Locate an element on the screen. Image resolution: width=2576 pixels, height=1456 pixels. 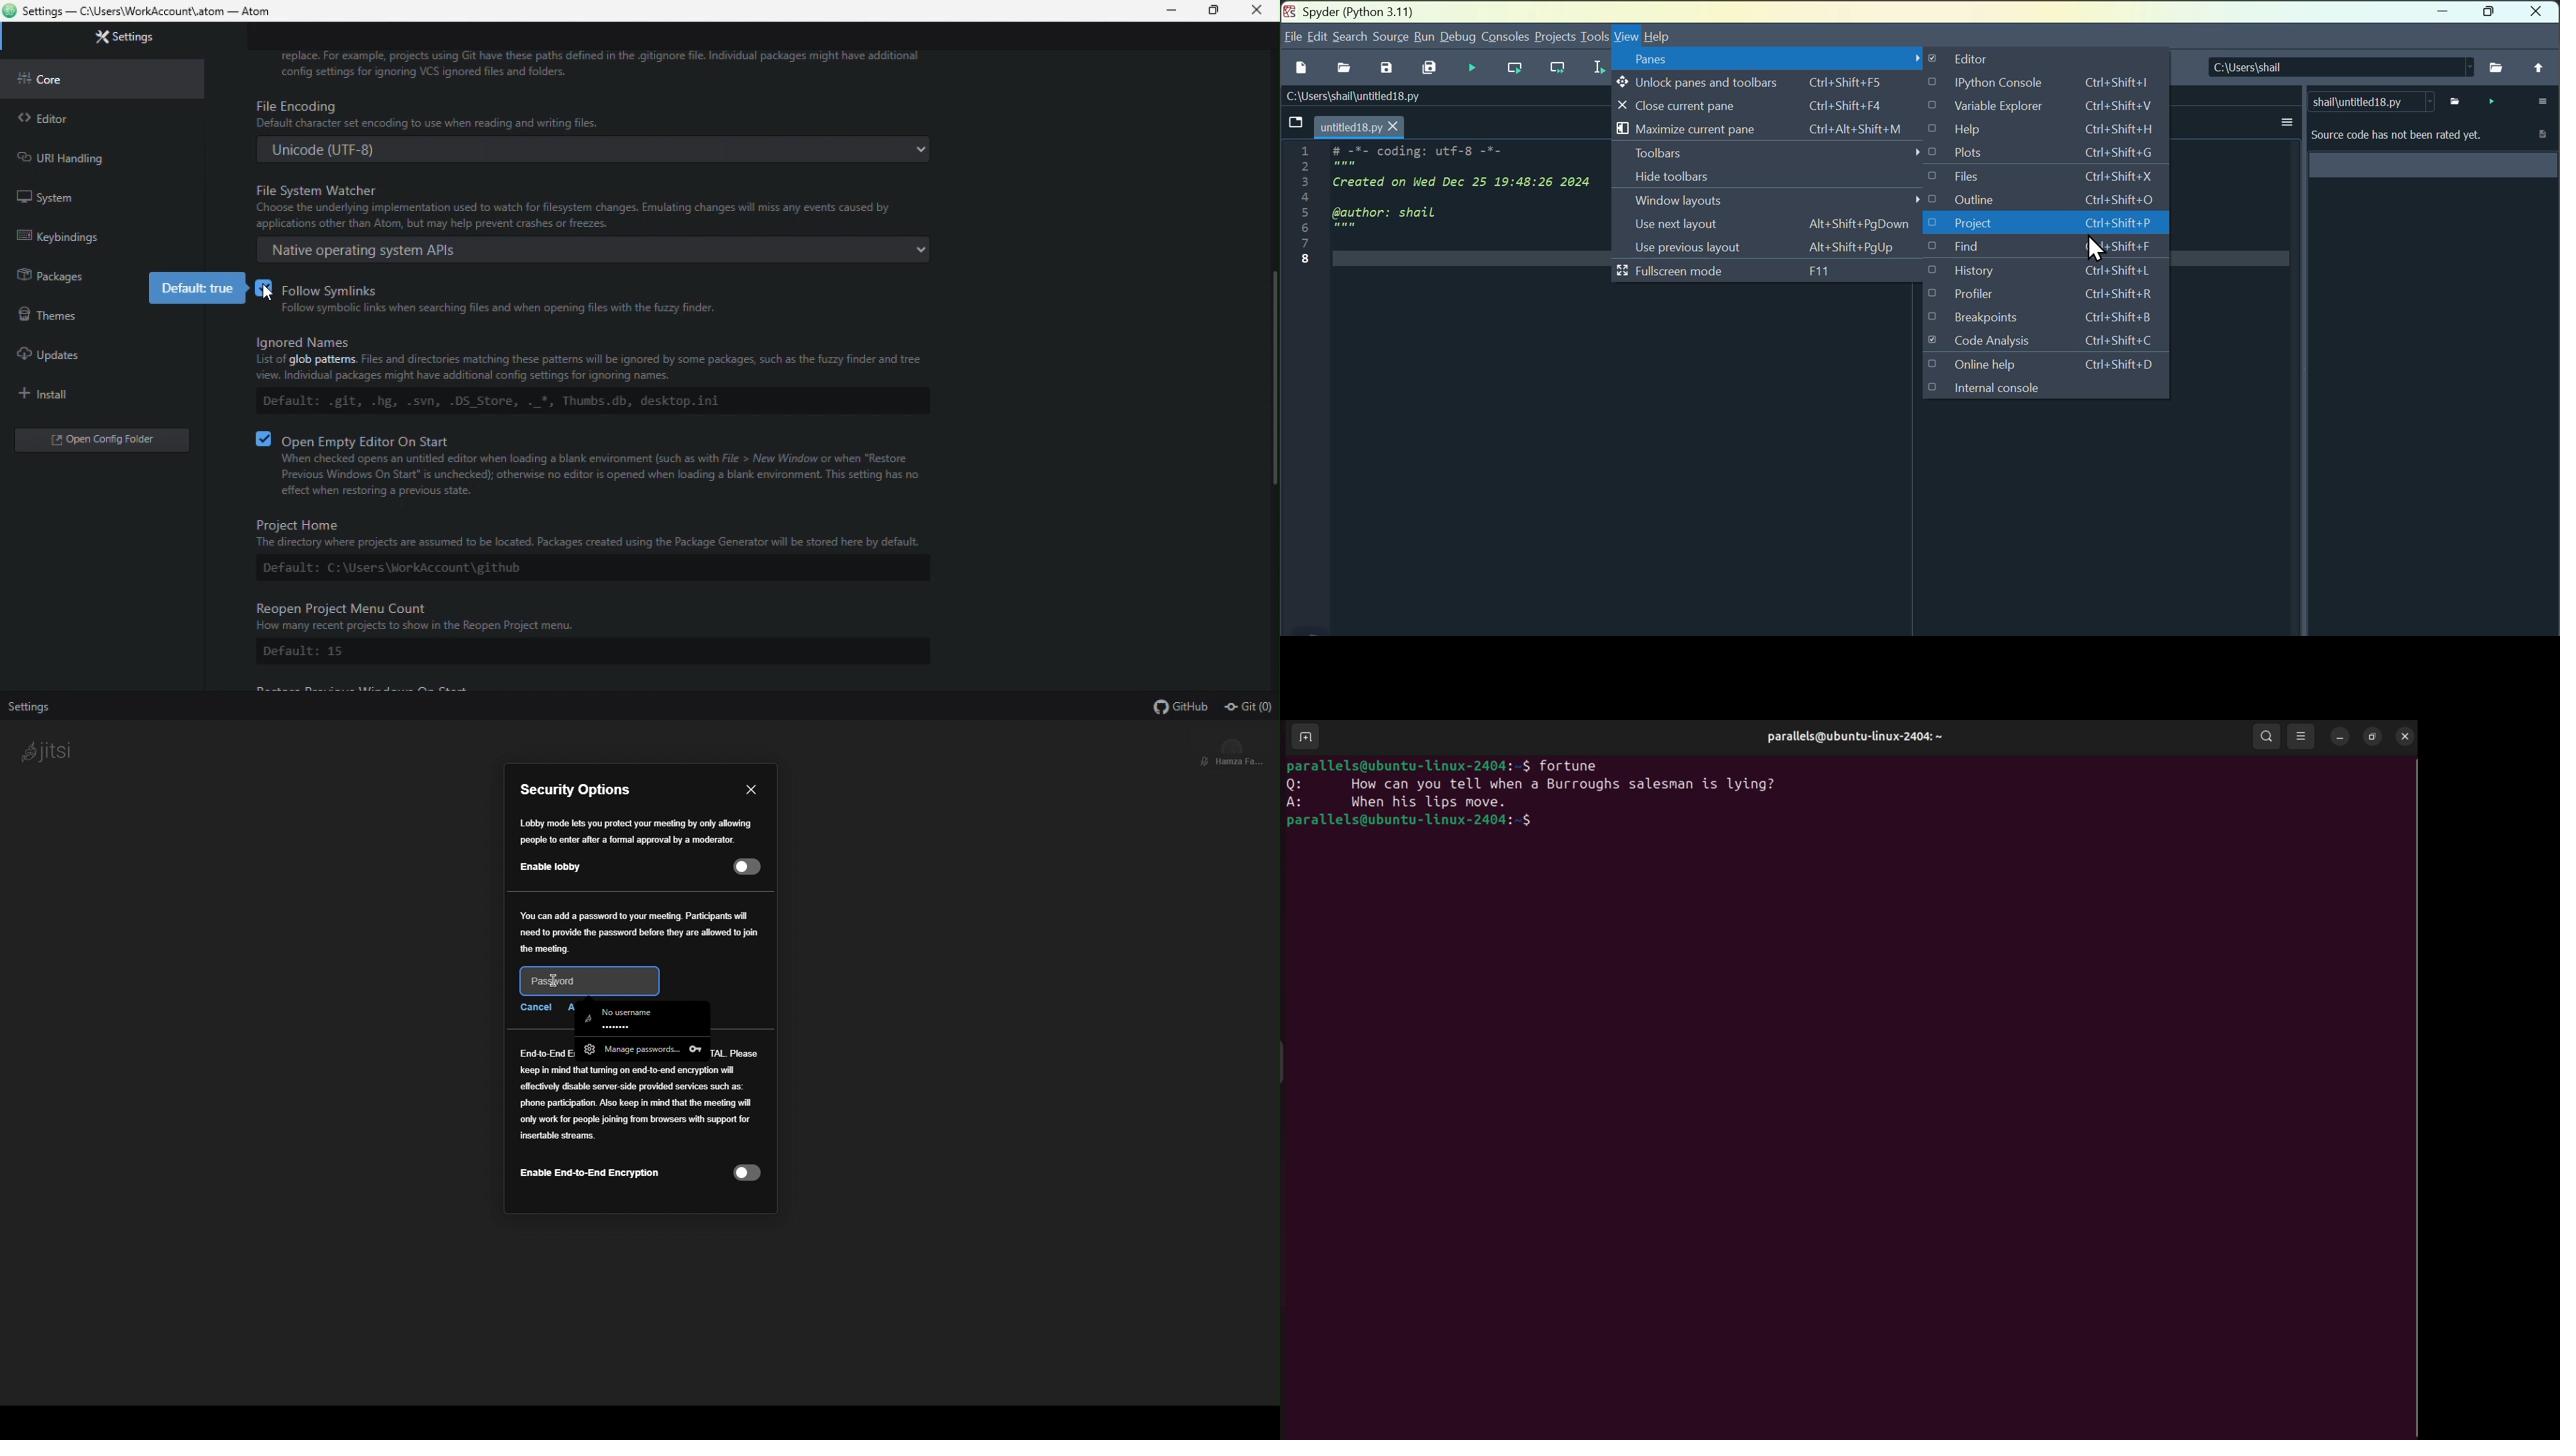
Project is located at coordinates (1557, 36).